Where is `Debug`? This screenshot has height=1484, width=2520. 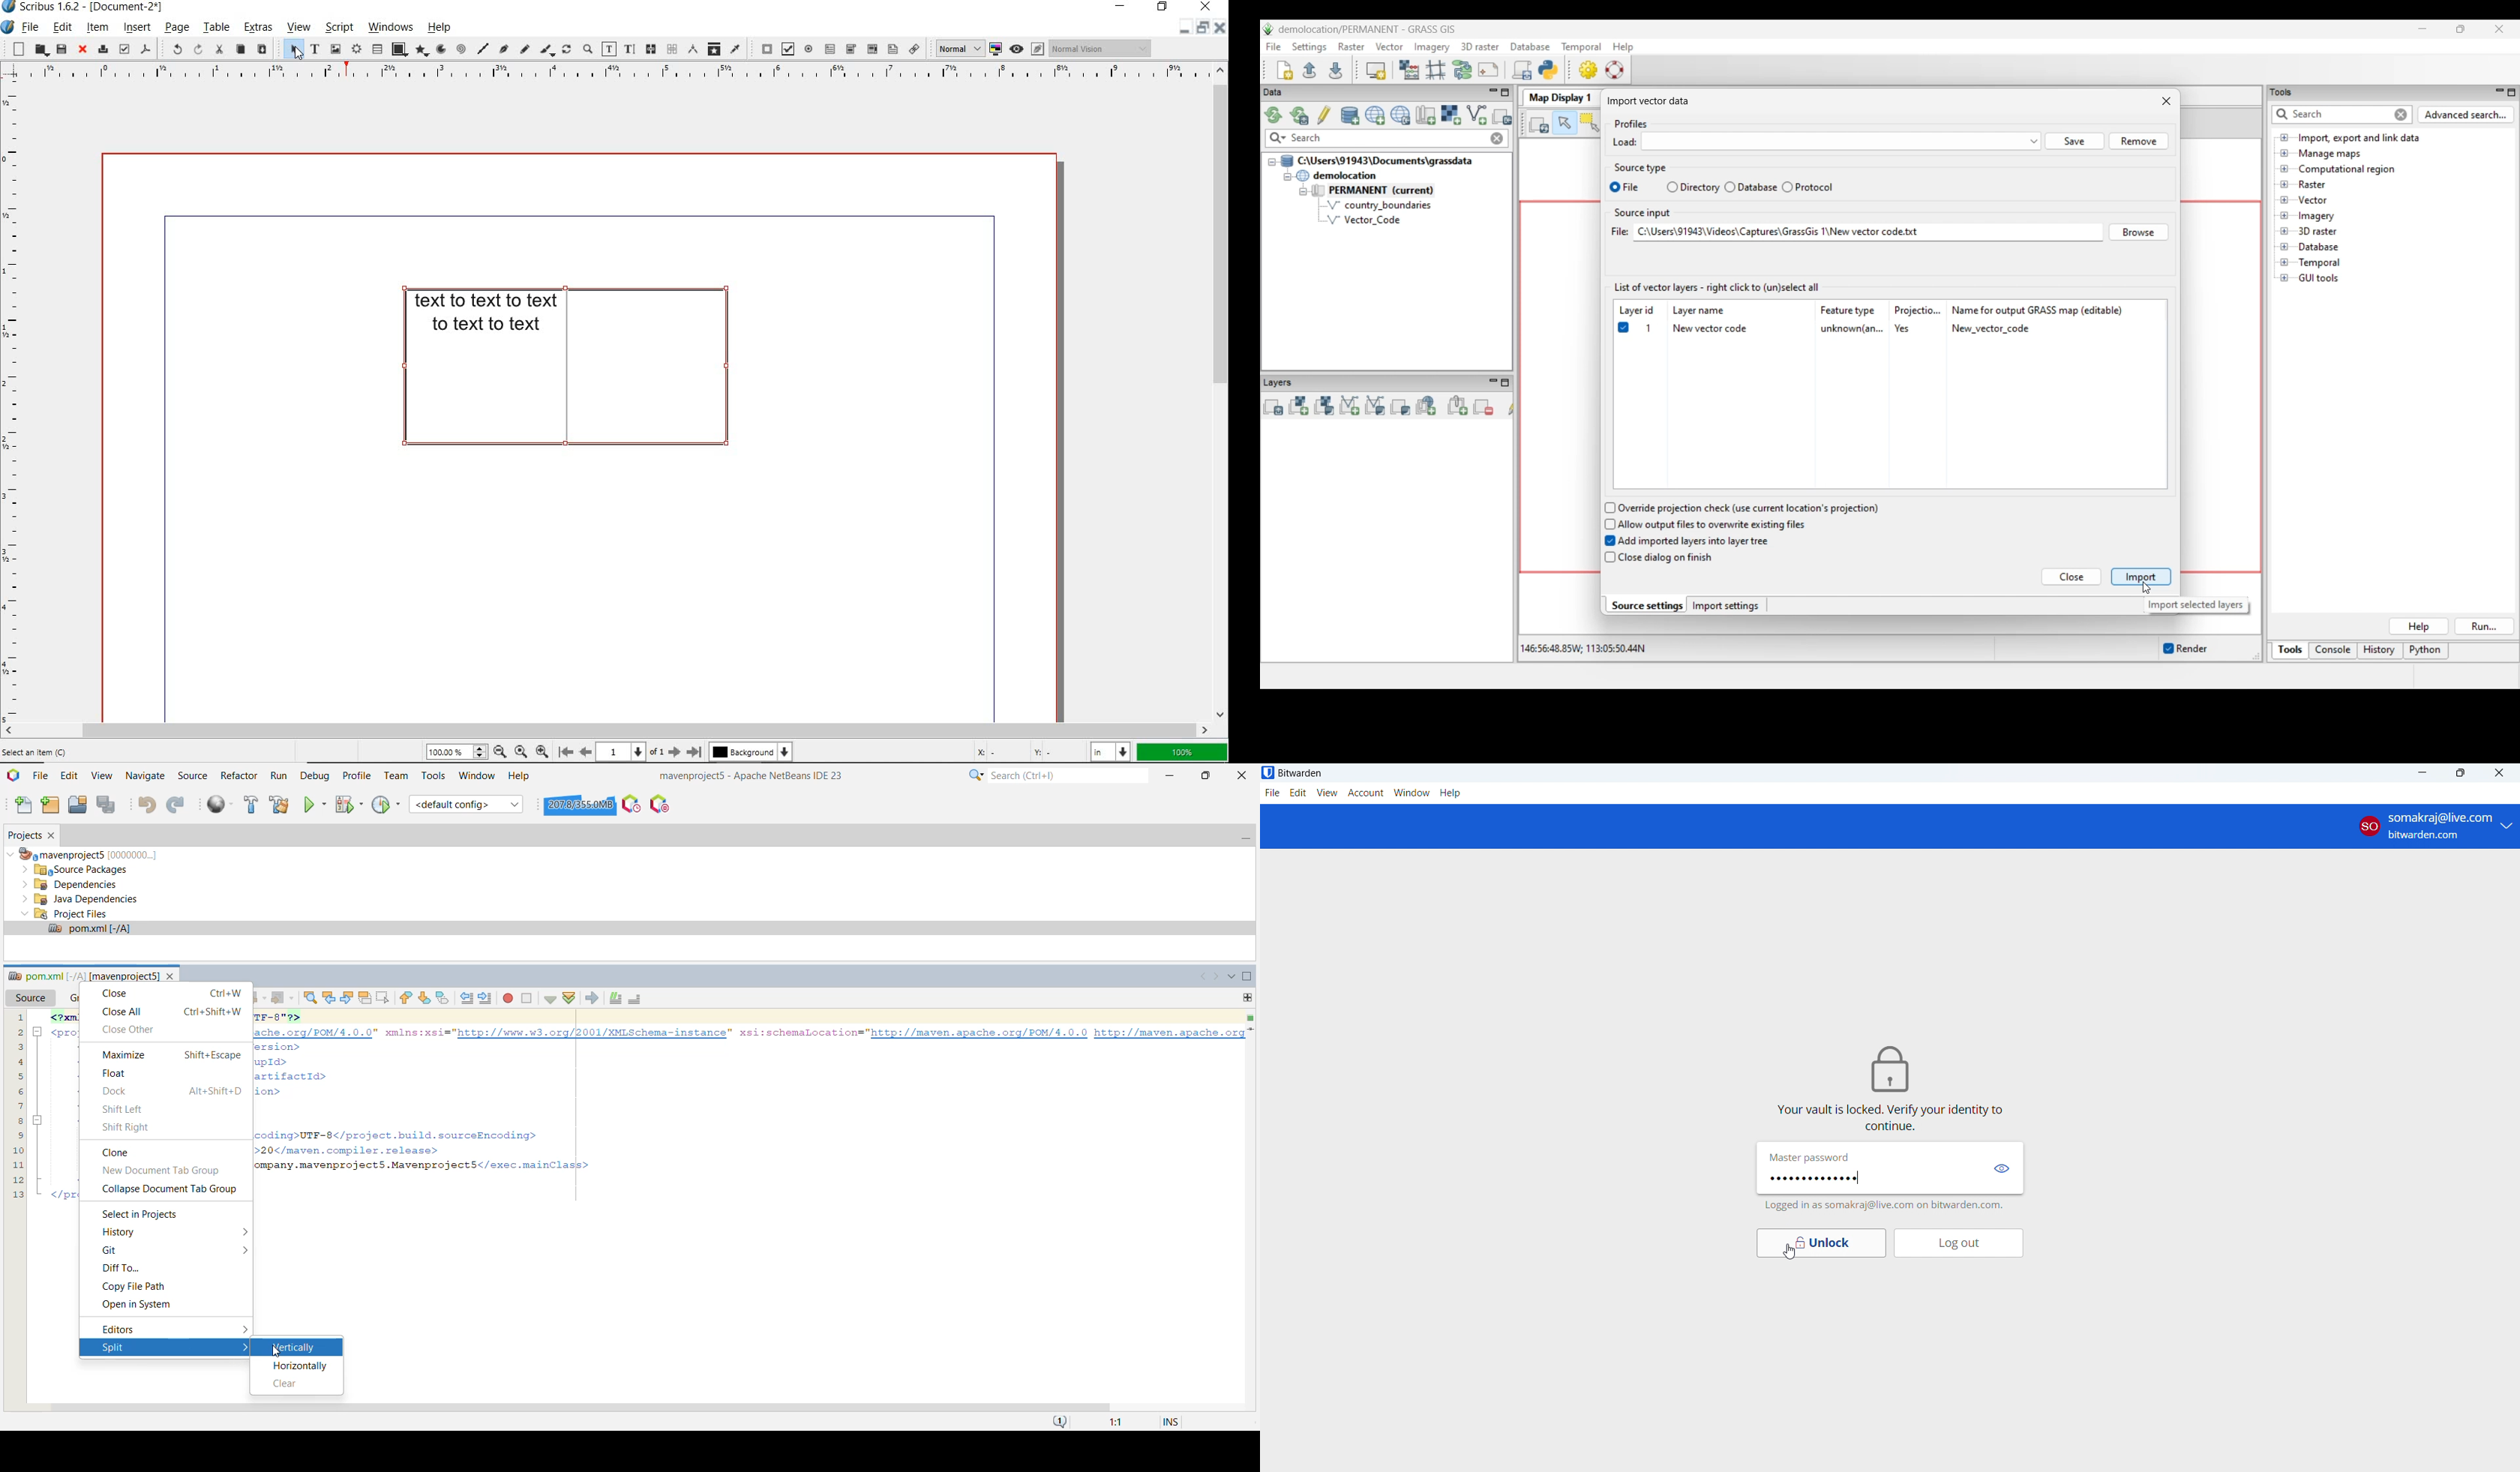 Debug is located at coordinates (313, 776).